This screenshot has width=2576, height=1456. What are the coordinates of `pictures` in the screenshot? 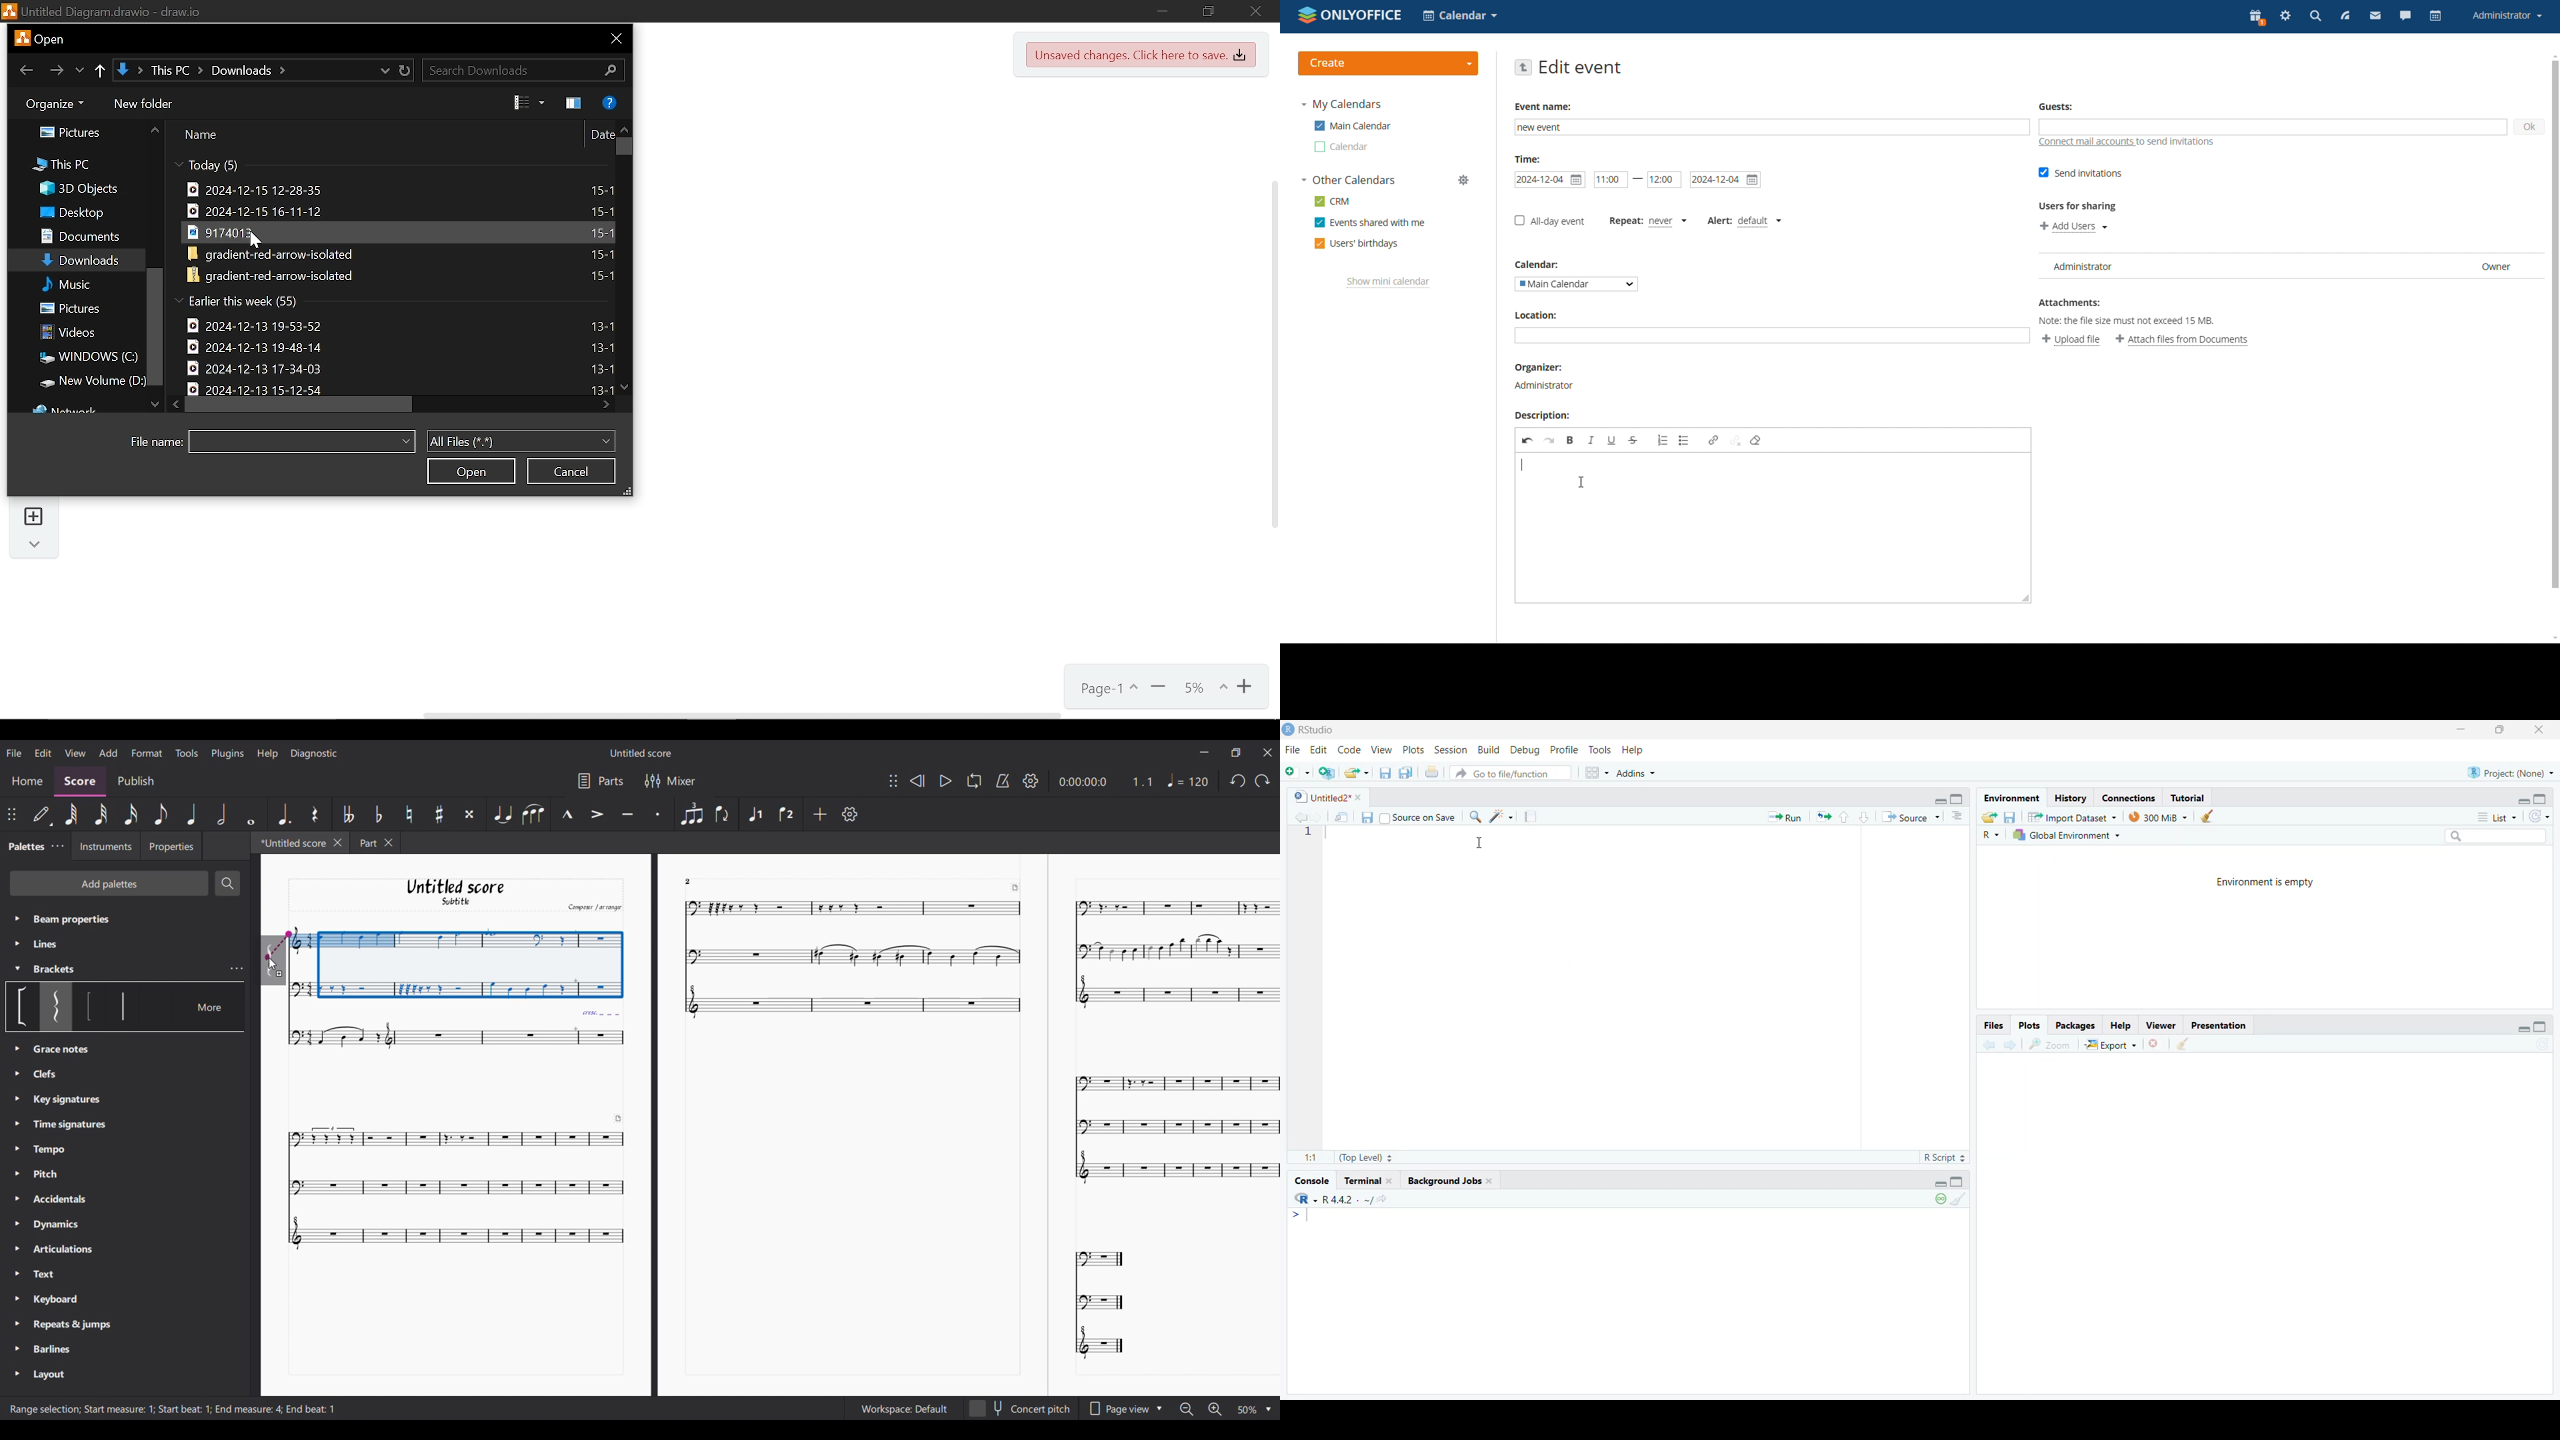 It's located at (64, 131).